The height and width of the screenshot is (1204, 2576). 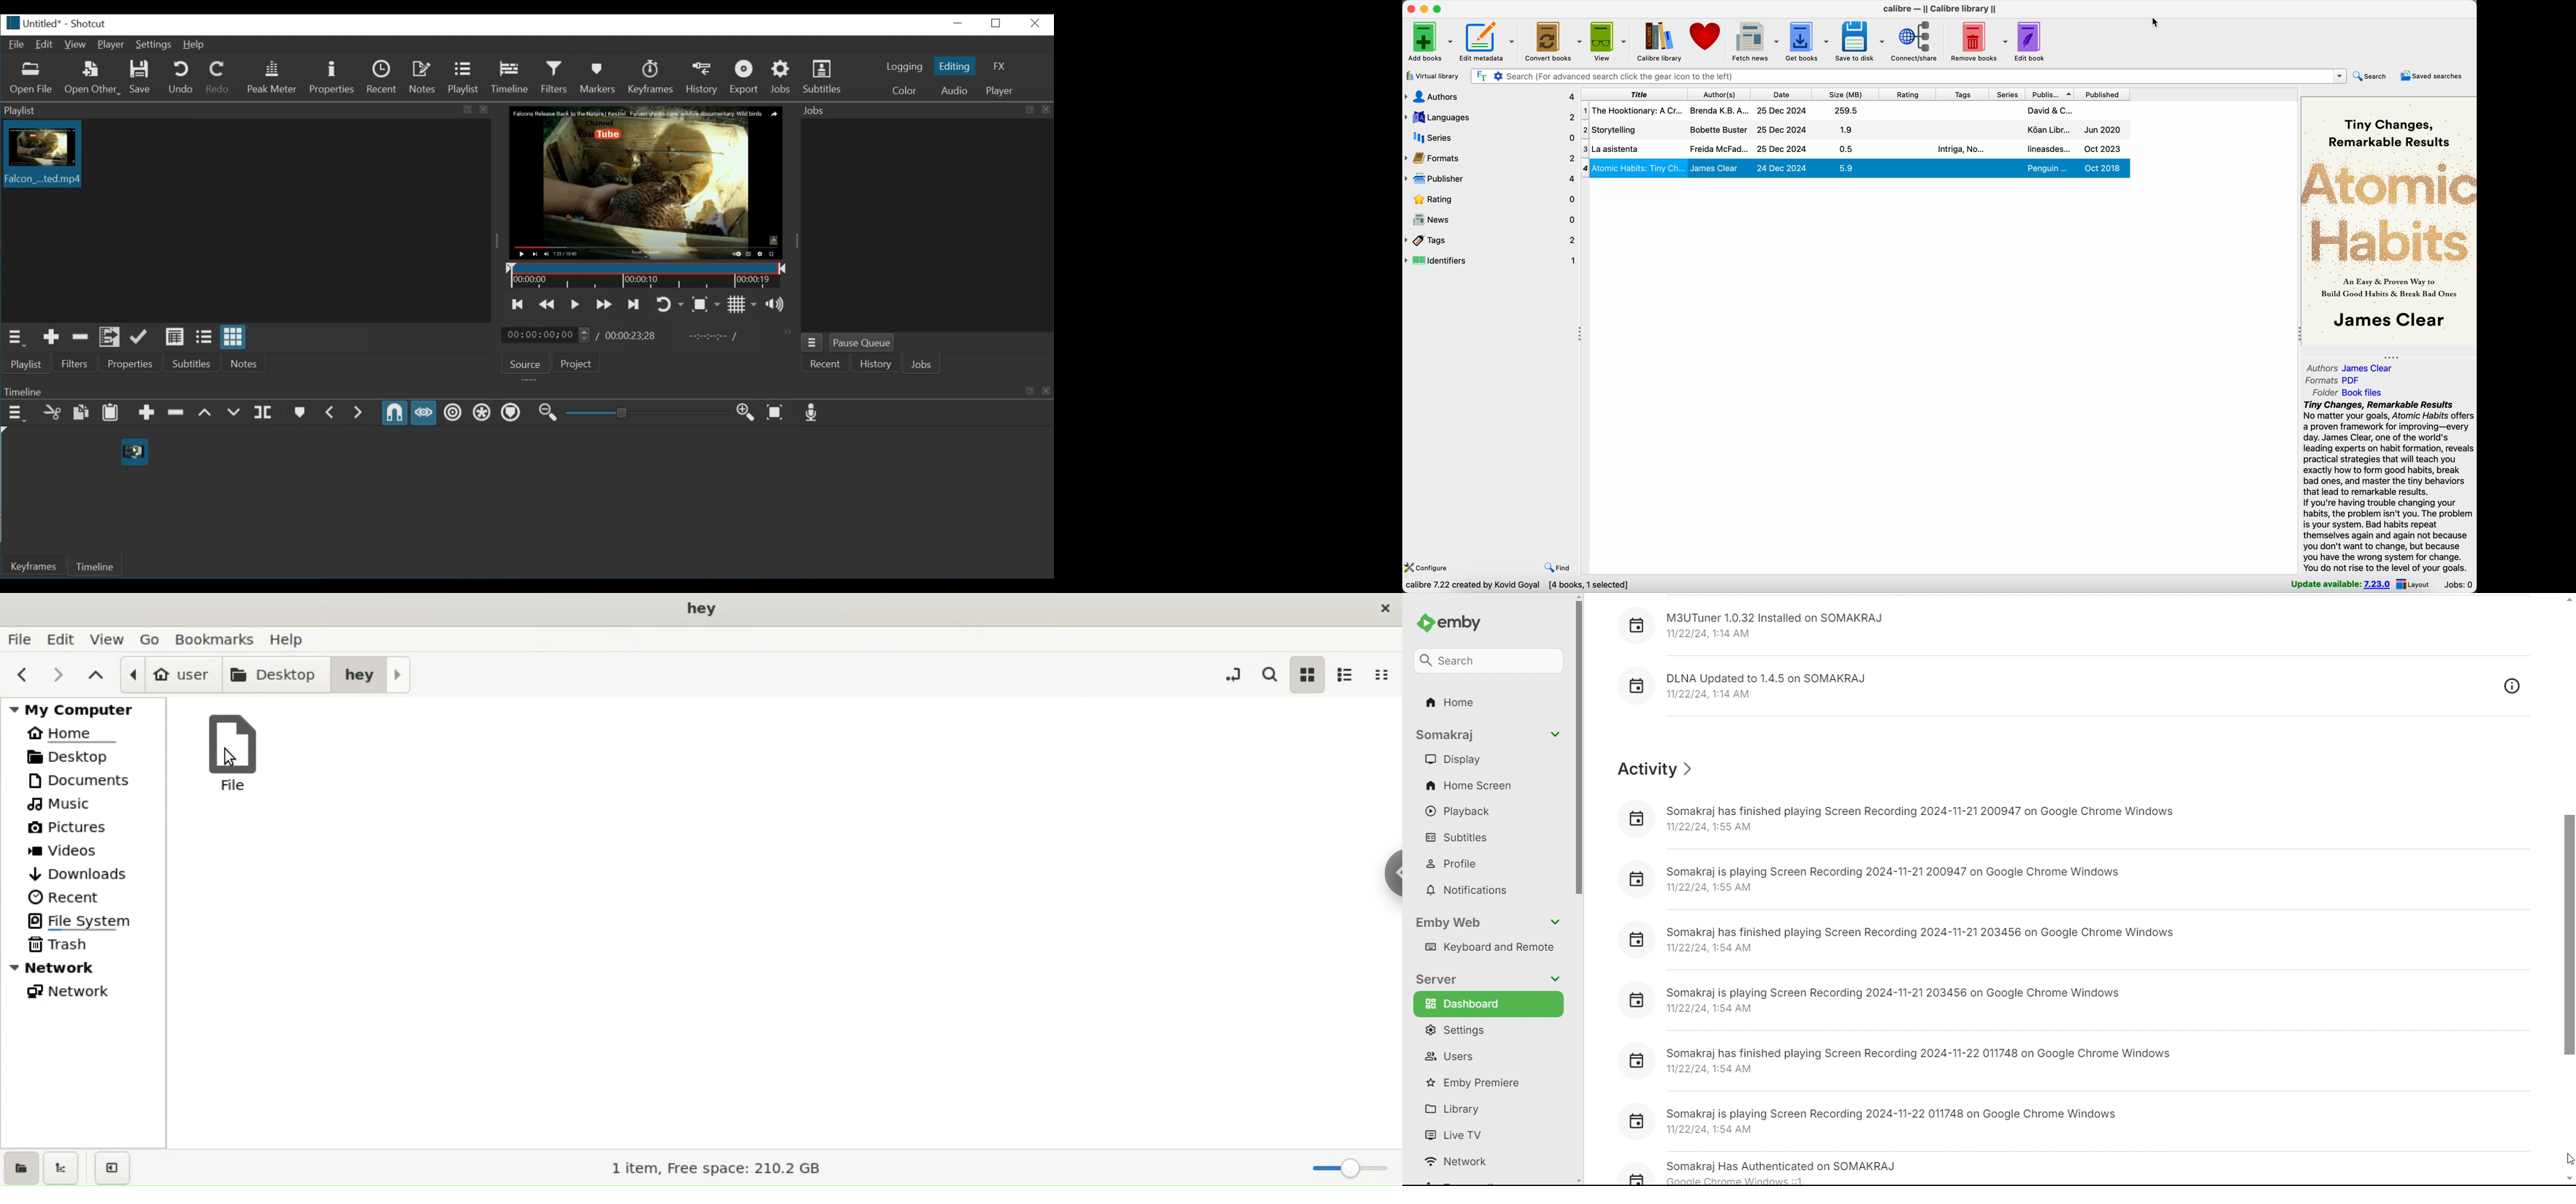 I want to click on fetch news, so click(x=1756, y=41).